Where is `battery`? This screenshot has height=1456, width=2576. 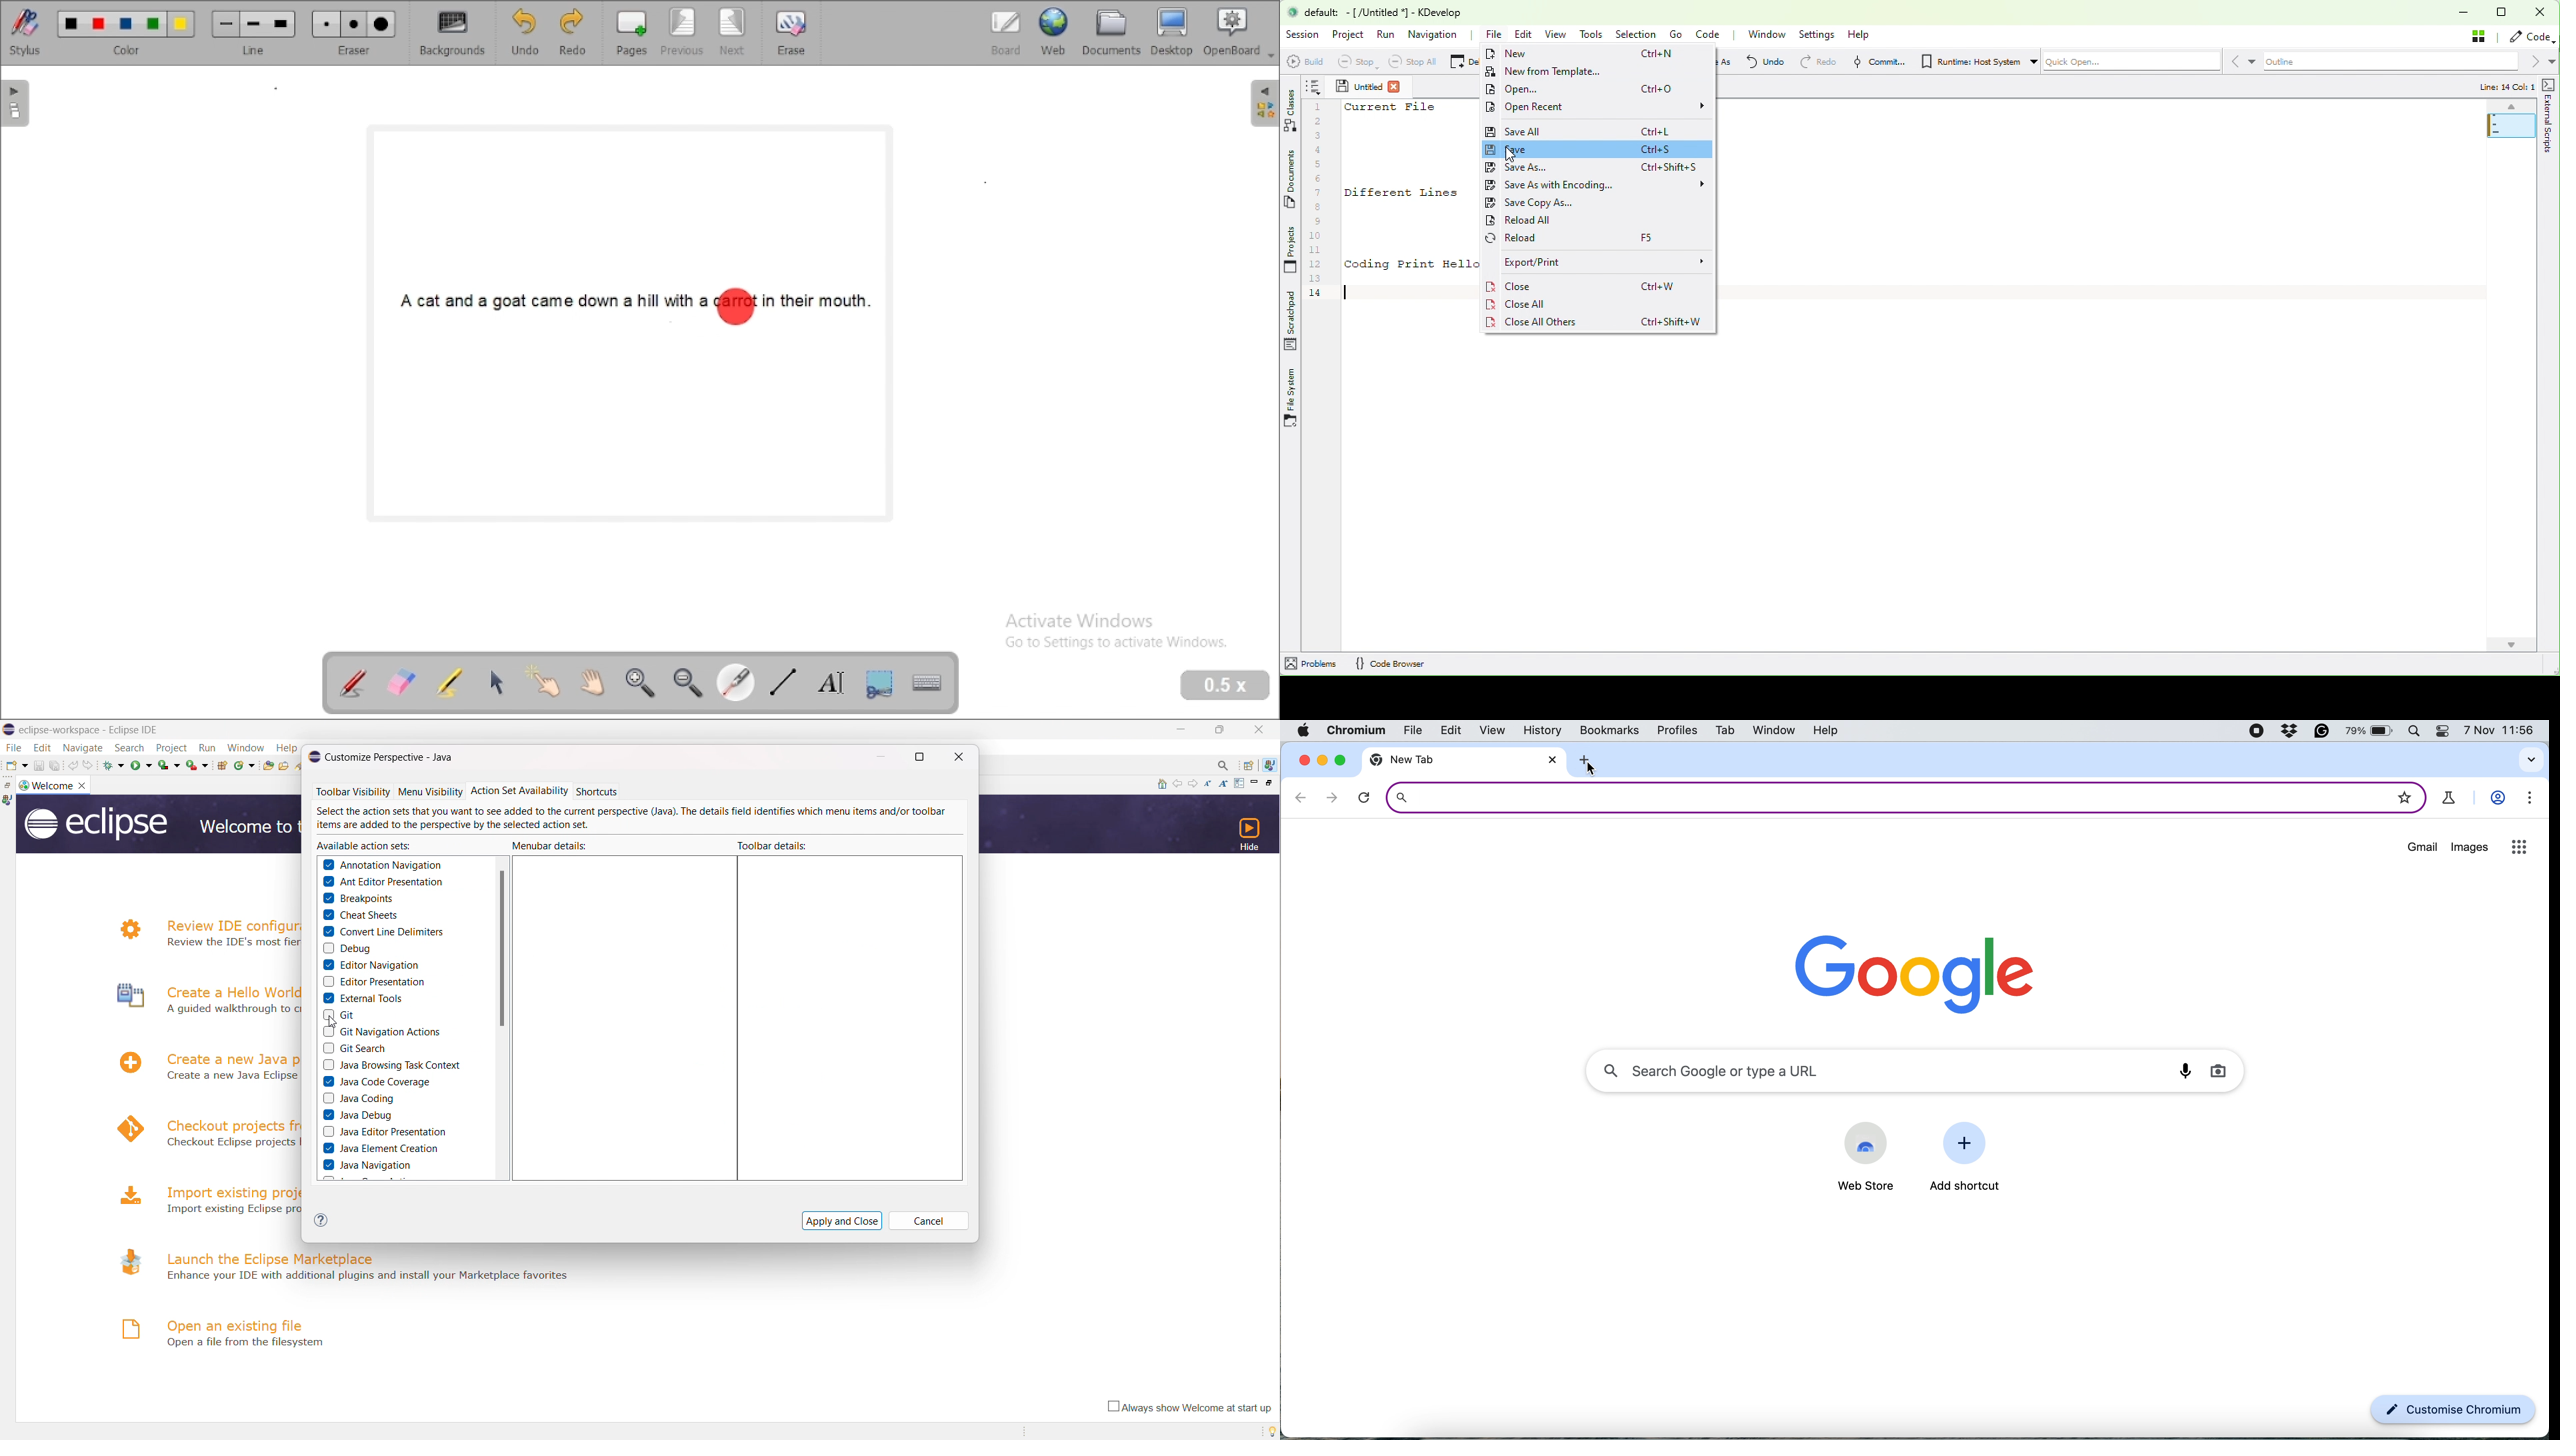 battery is located at coordinates (2373, 731).